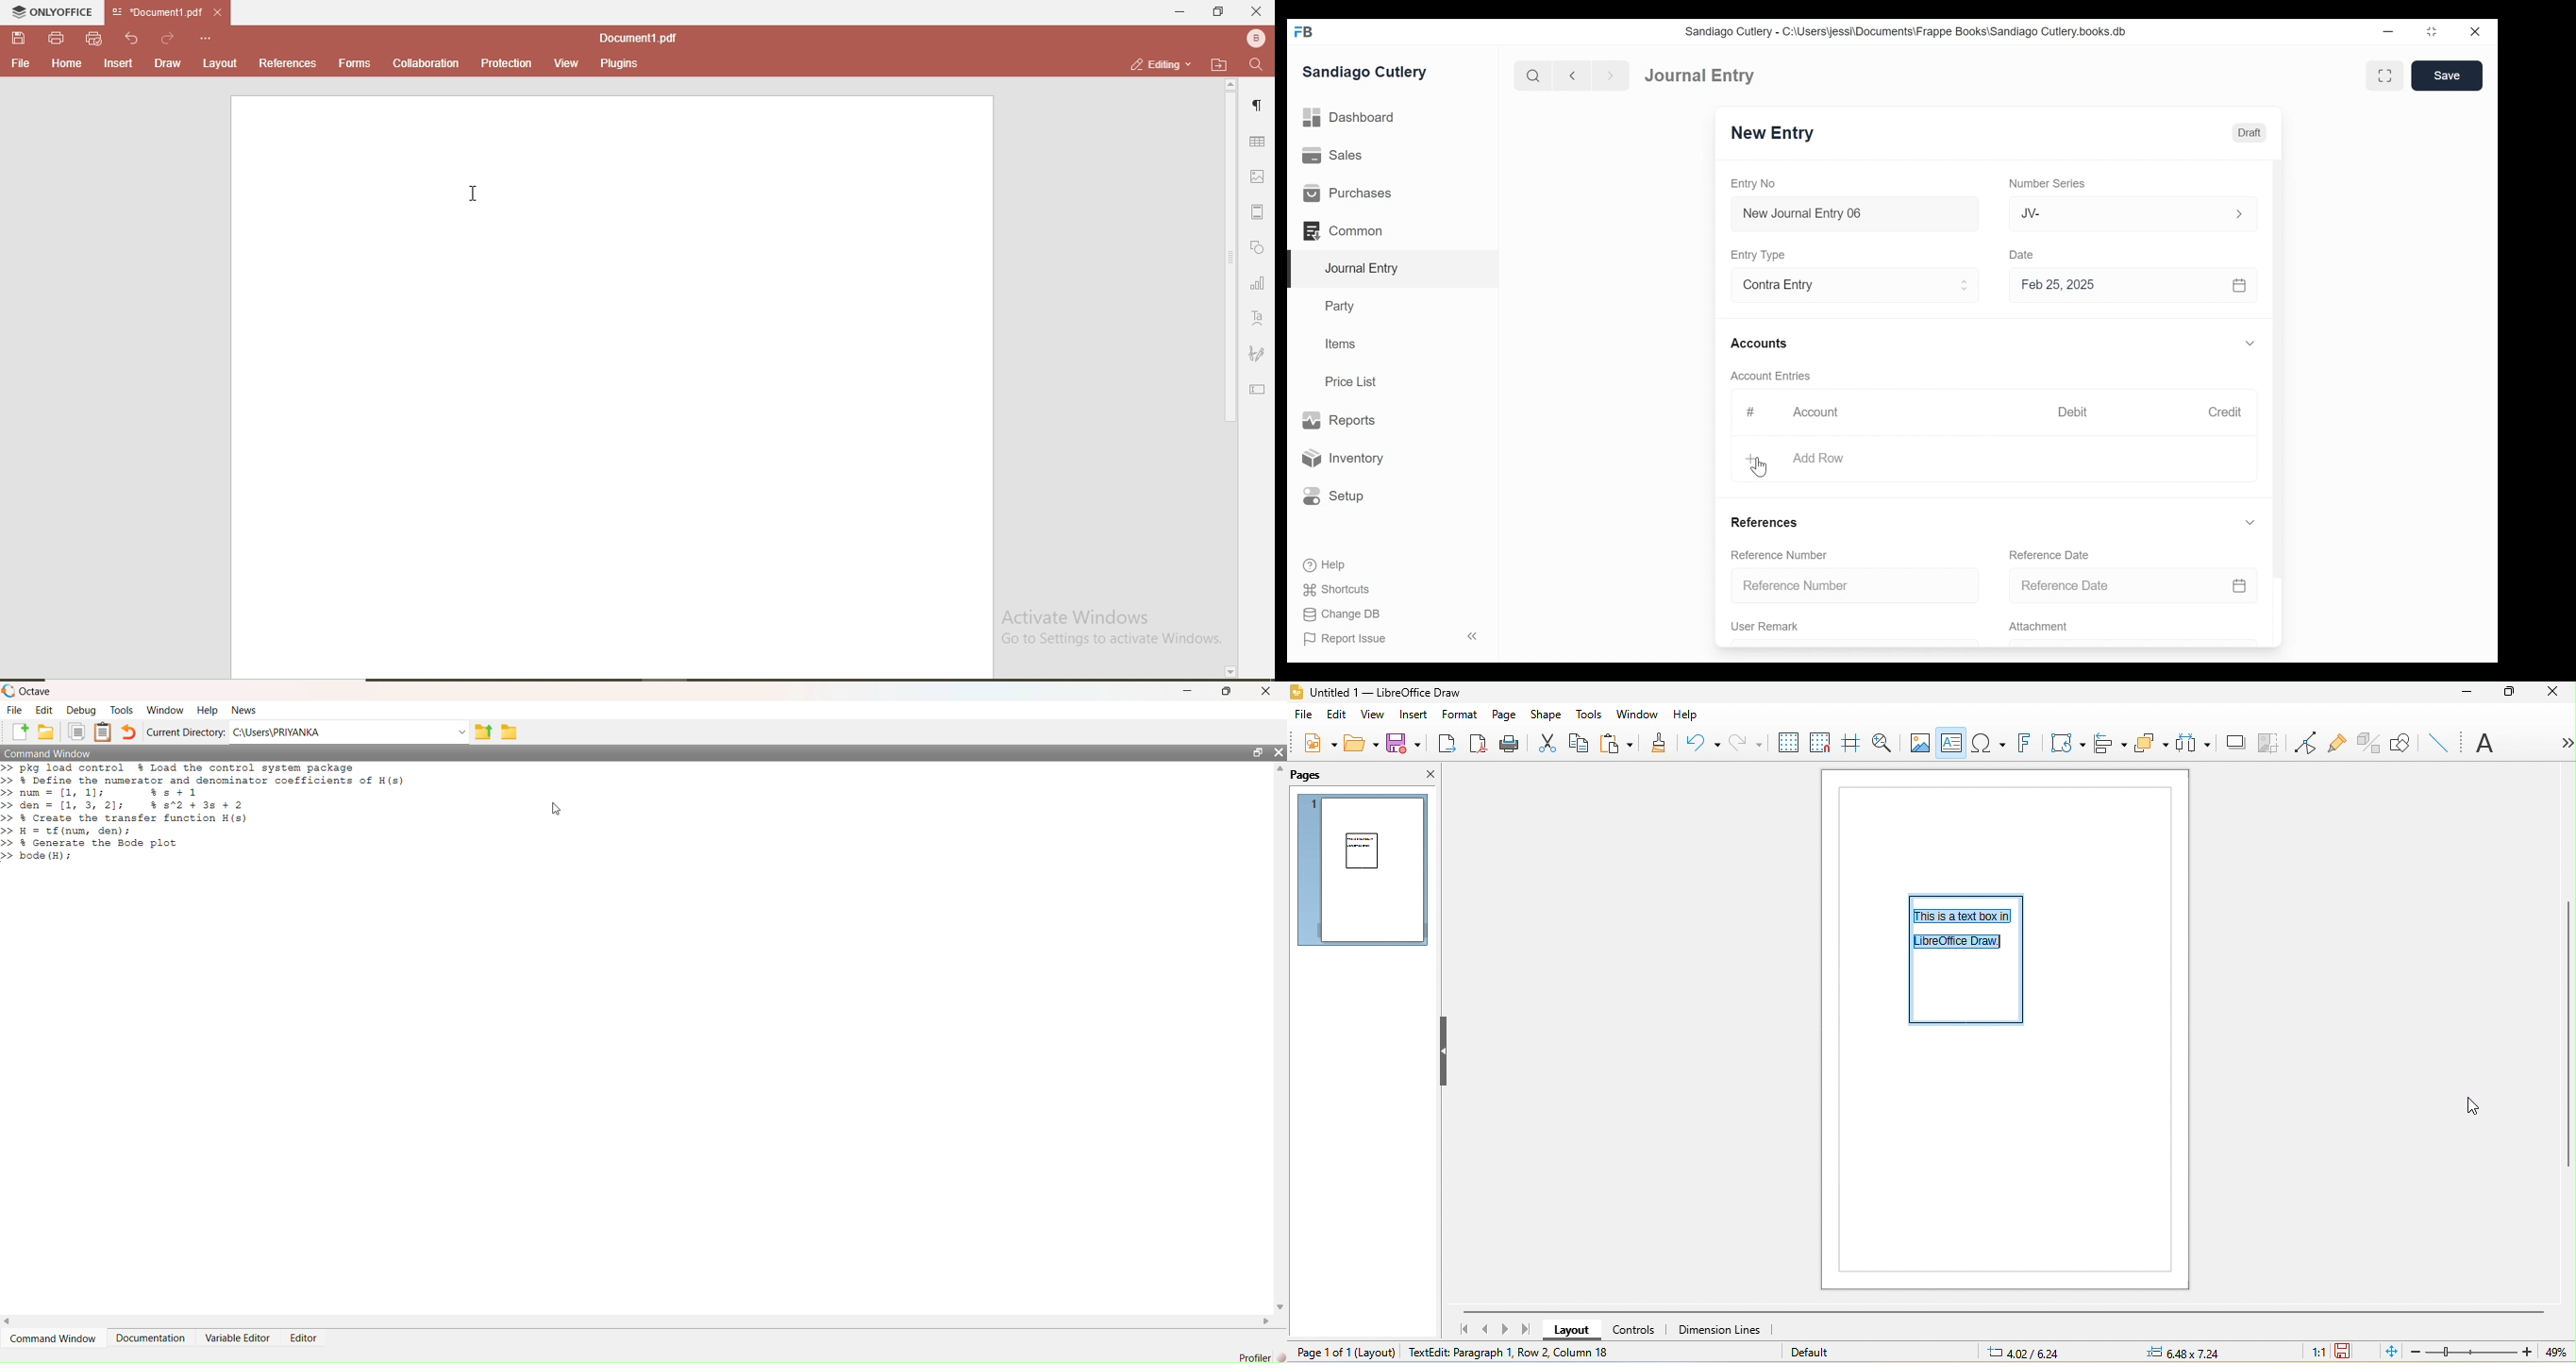  Describe the element at coordinates (2050, 184) in the screenshot. I see `Number Series` at that location.